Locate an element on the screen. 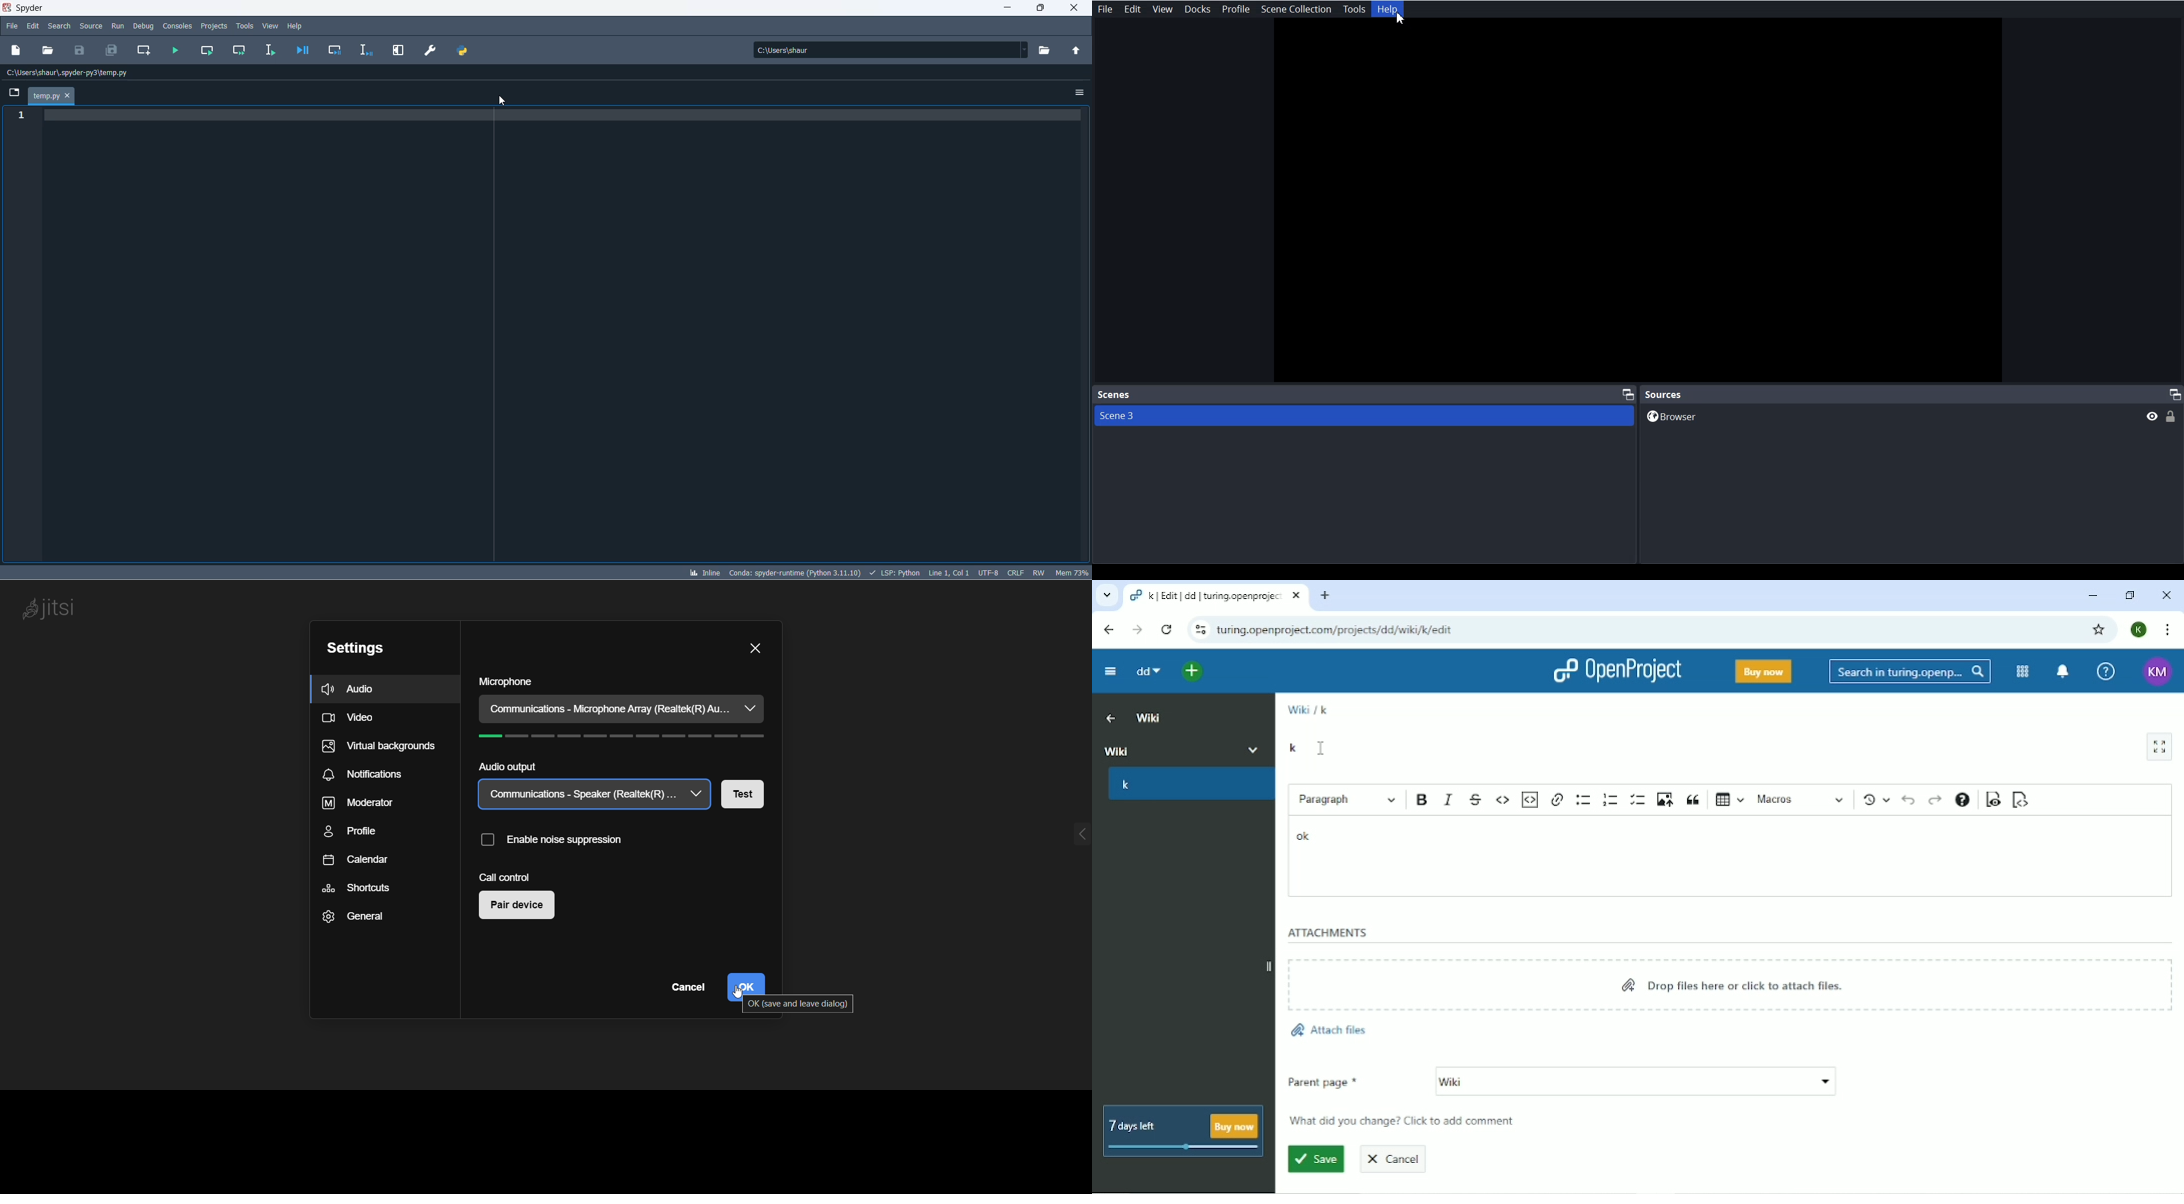  Strikethrough is located at coordinates (1476, 799).